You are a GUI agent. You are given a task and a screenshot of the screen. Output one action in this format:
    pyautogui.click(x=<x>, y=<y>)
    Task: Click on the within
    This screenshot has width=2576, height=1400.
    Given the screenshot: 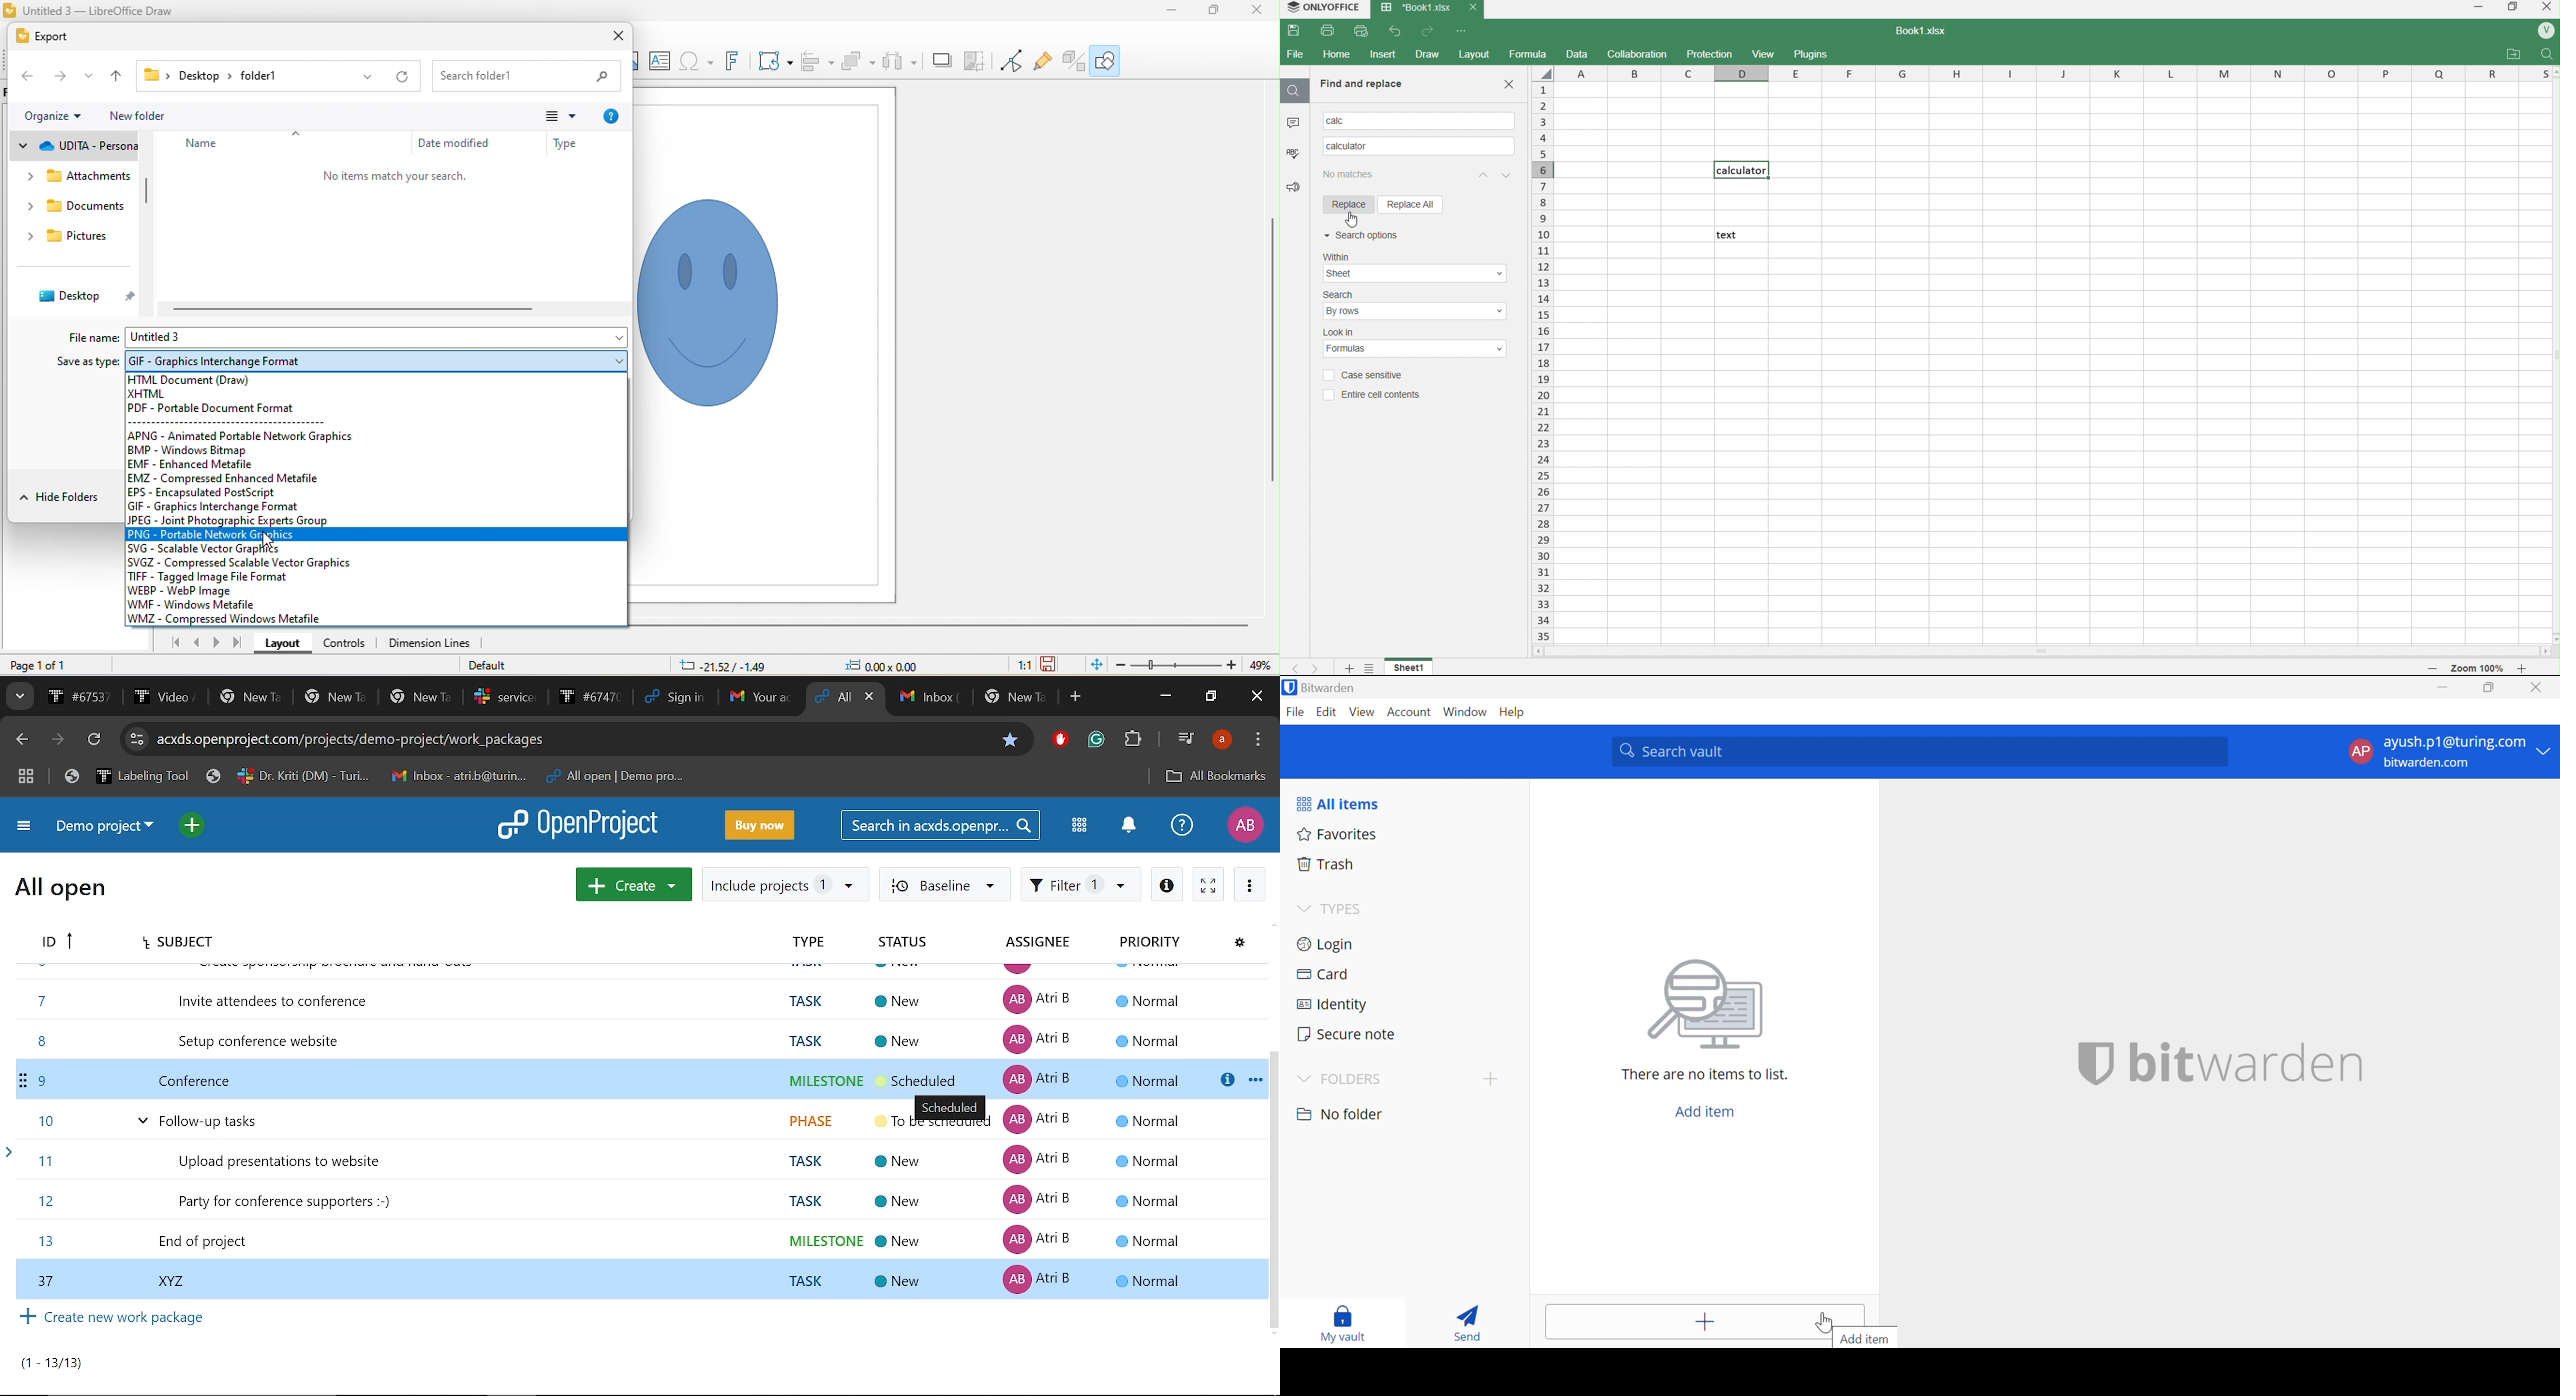 What is the action you would take?
    pyautogui.click(x=1338, y=257)
    